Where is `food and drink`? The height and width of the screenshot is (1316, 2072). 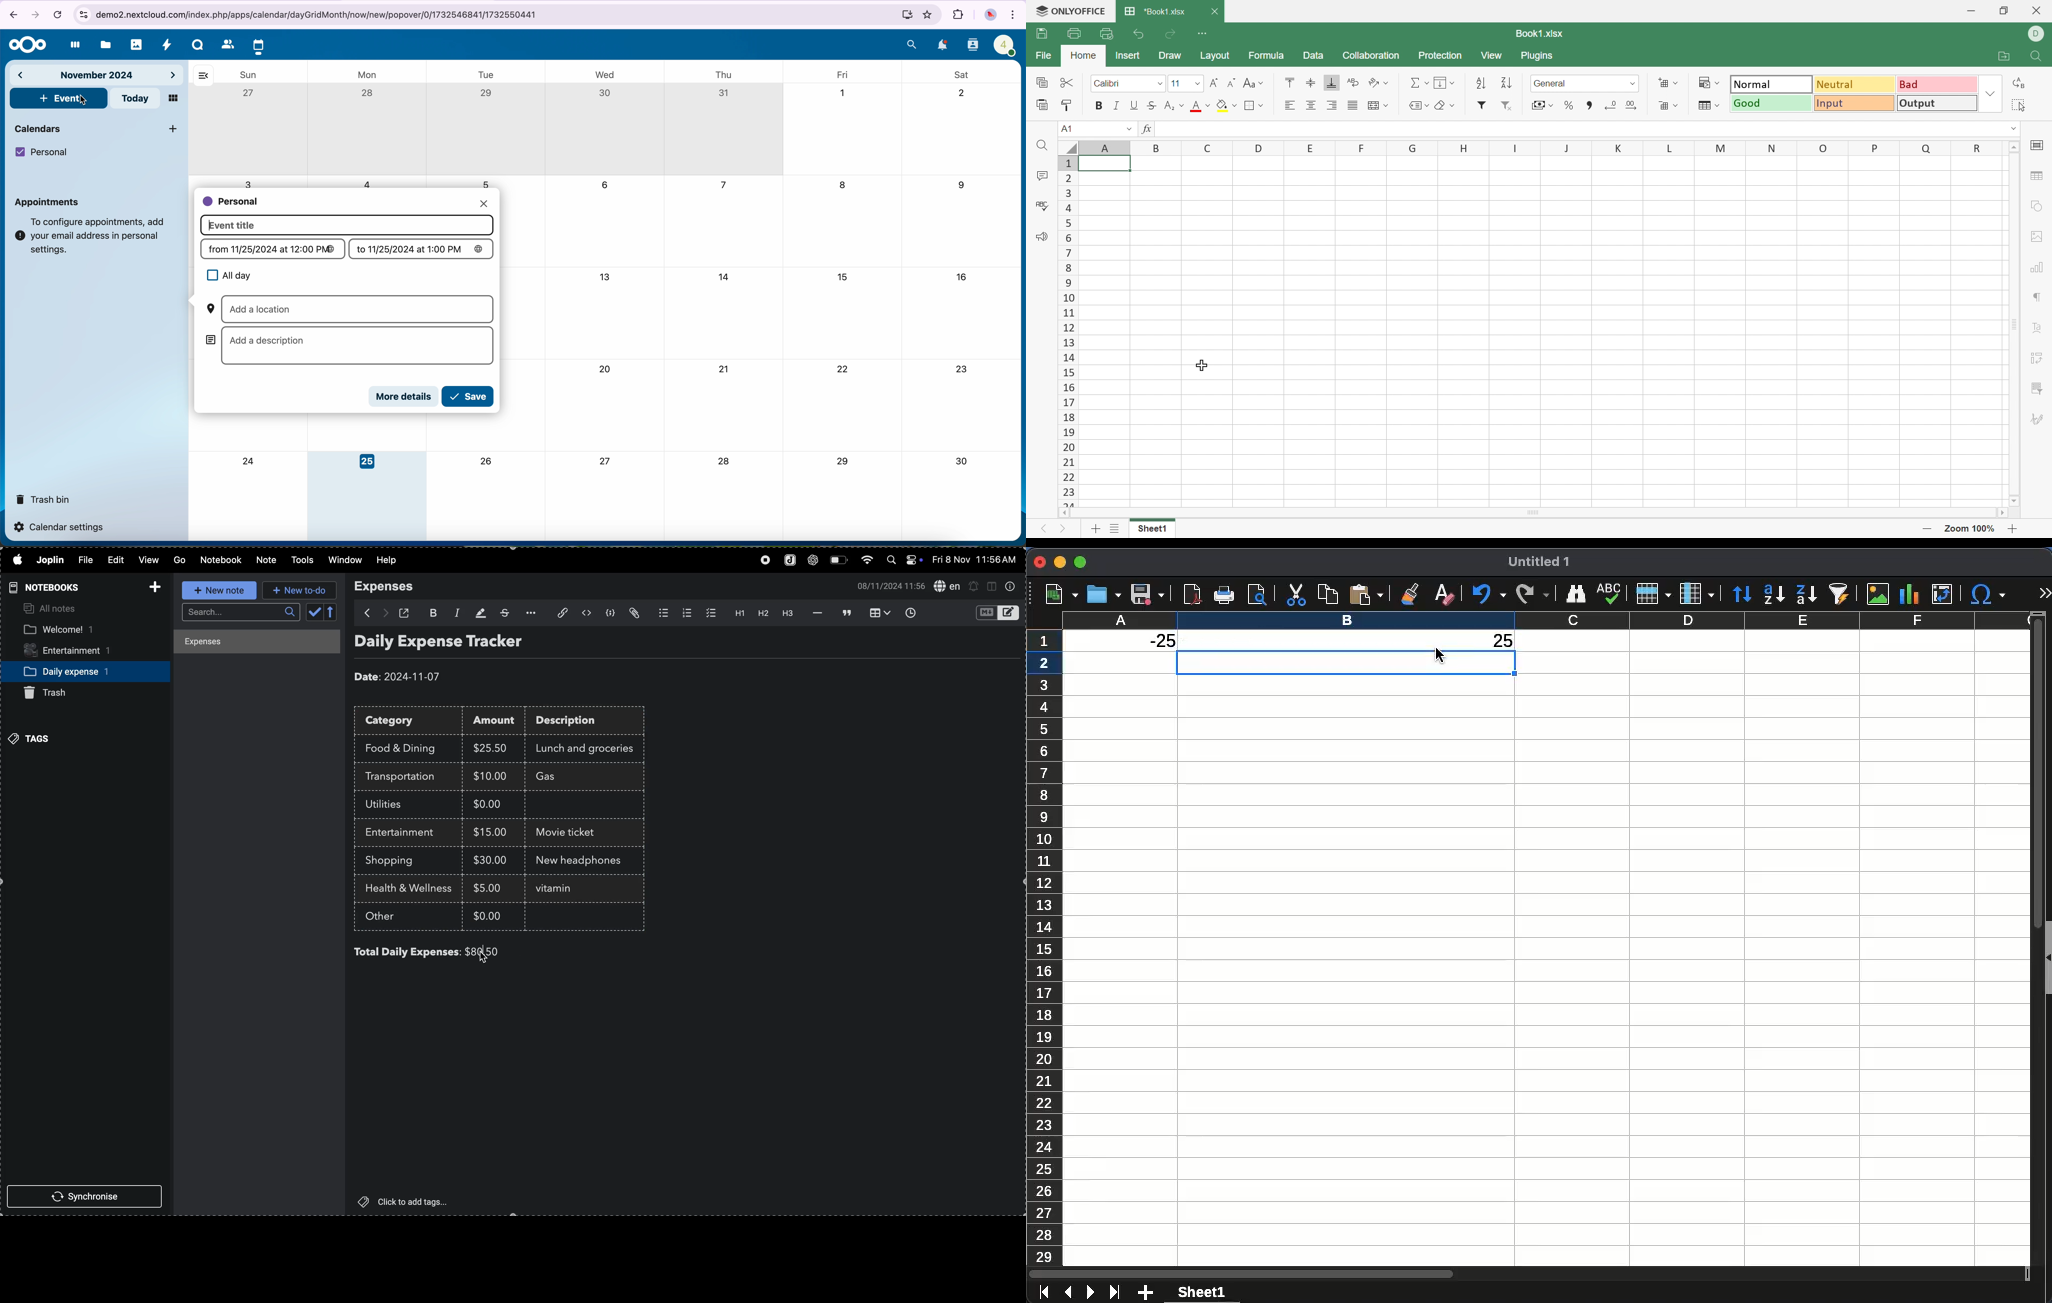
food and drink is located at coordinates (405, 747).